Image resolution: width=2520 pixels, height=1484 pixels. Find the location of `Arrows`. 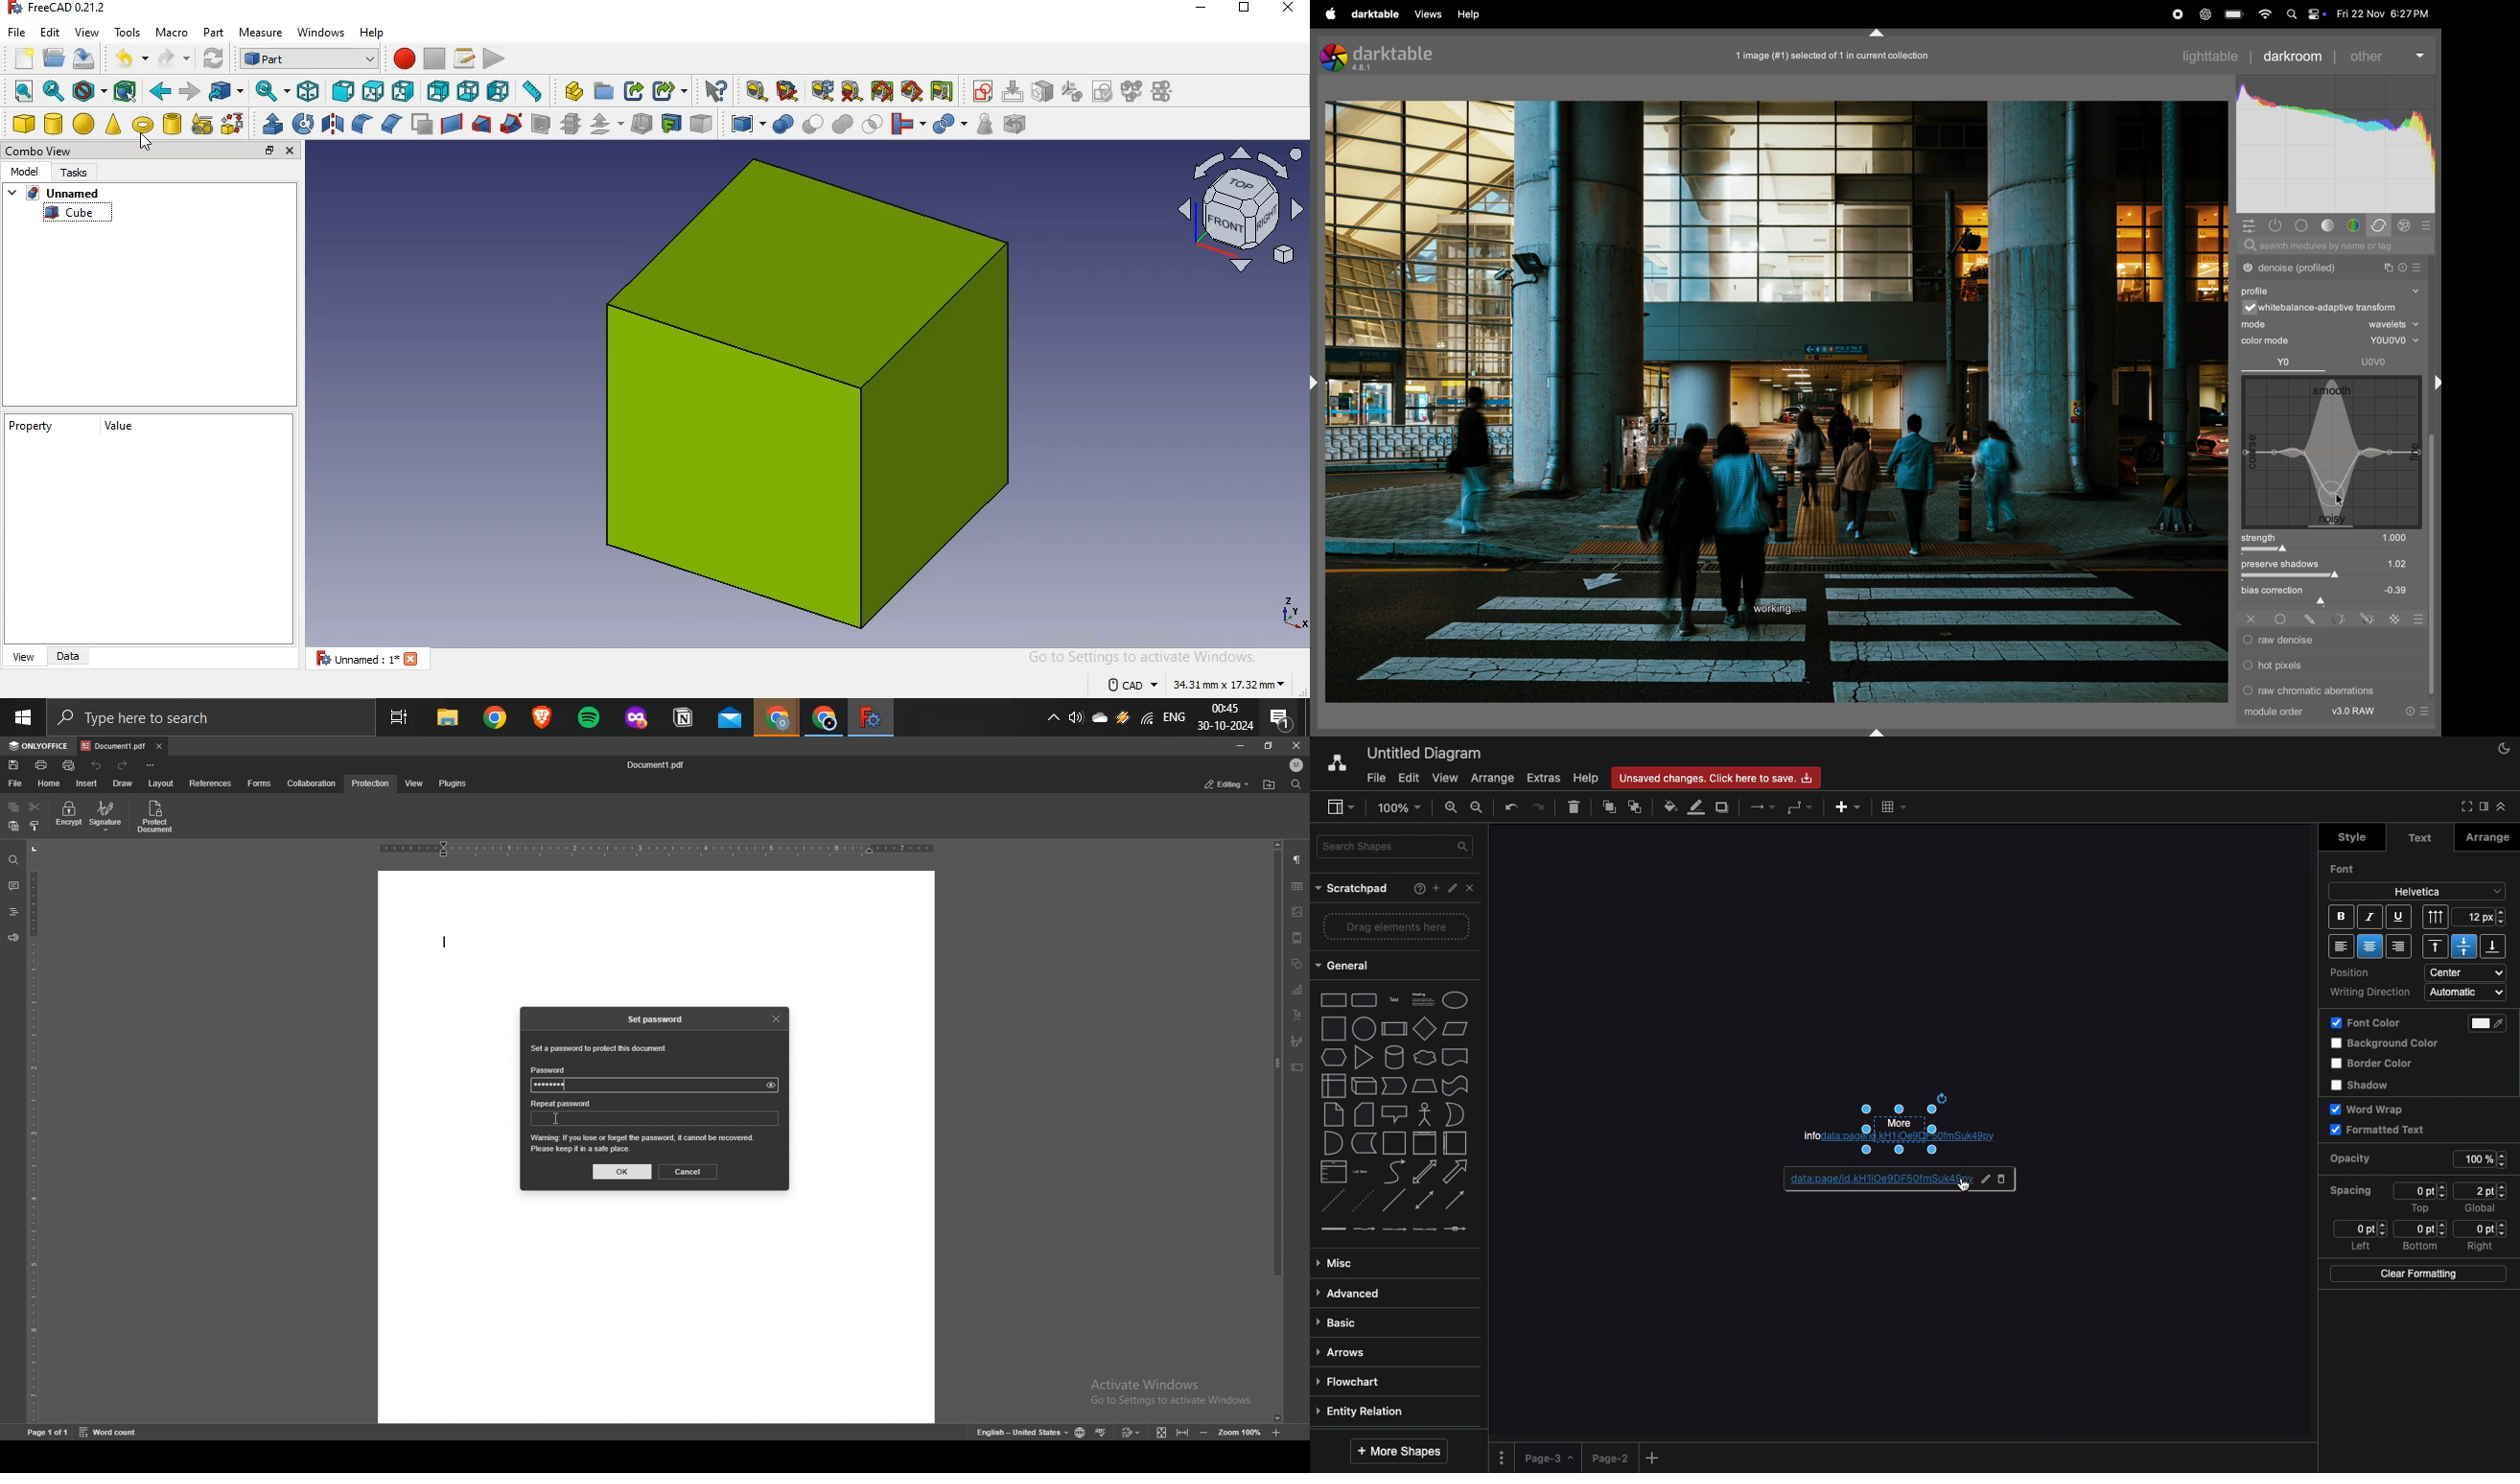

Arrows is located at coordinates (1344, 1354).